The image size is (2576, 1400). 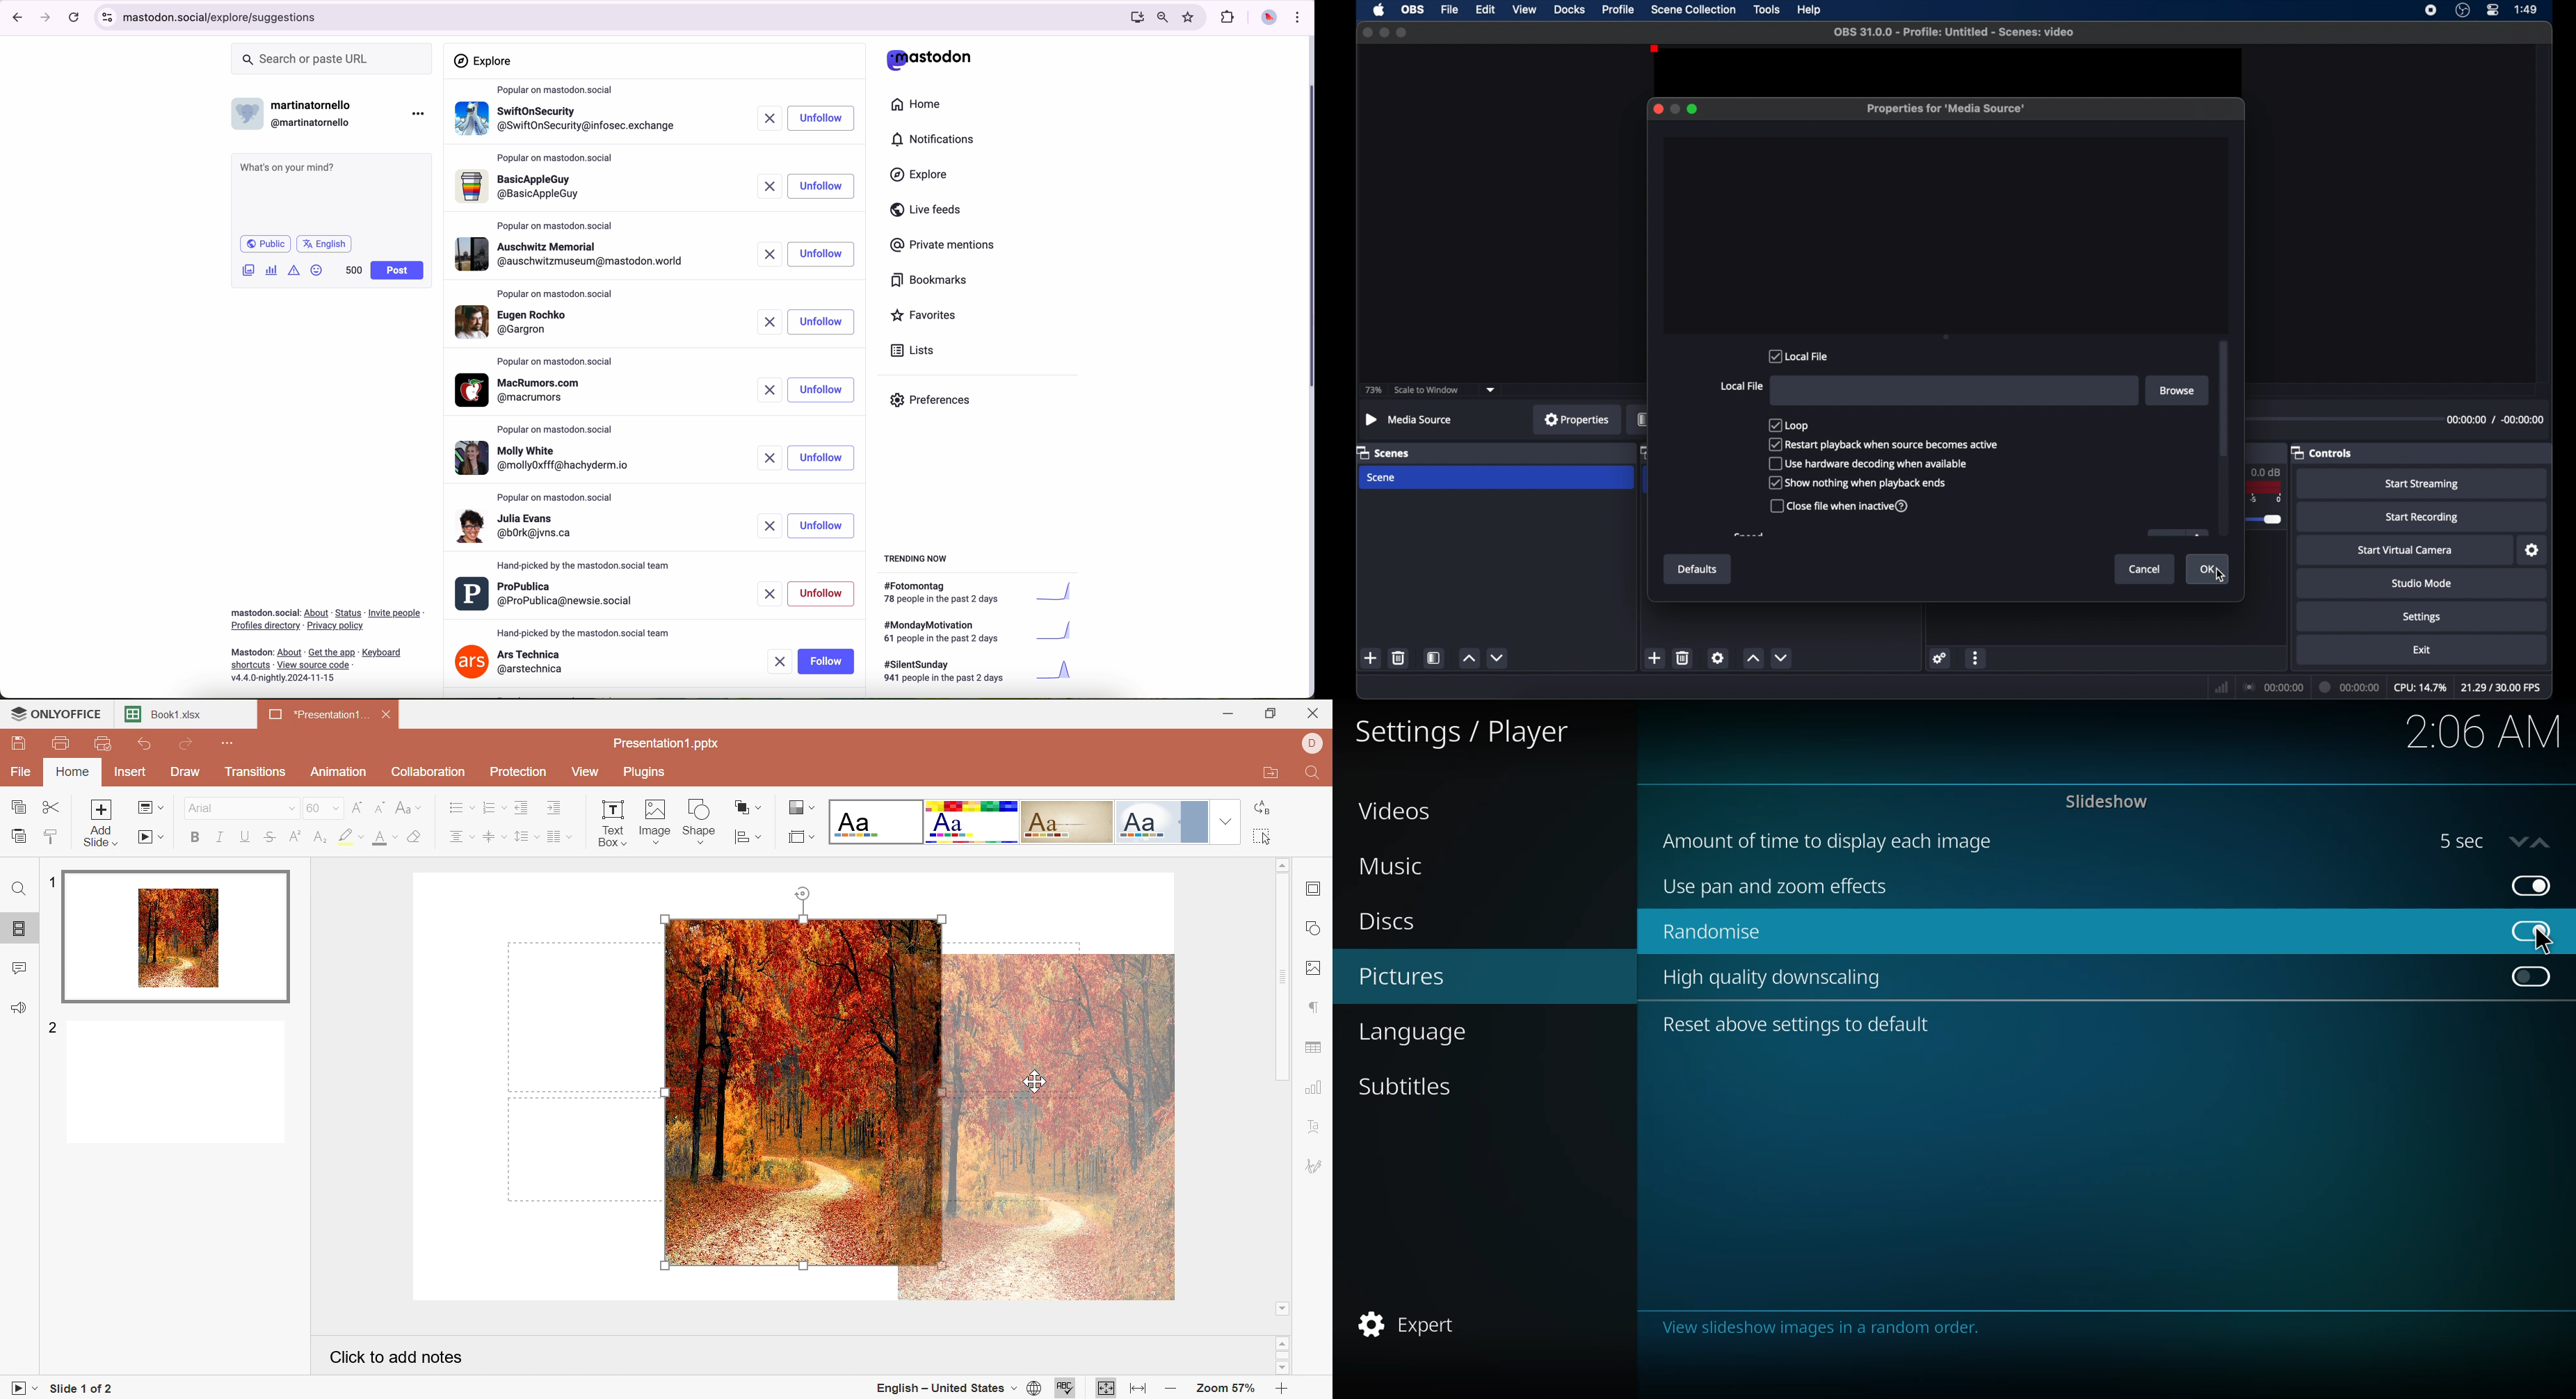 I want to click on emoji, so click(x=317, y=270).